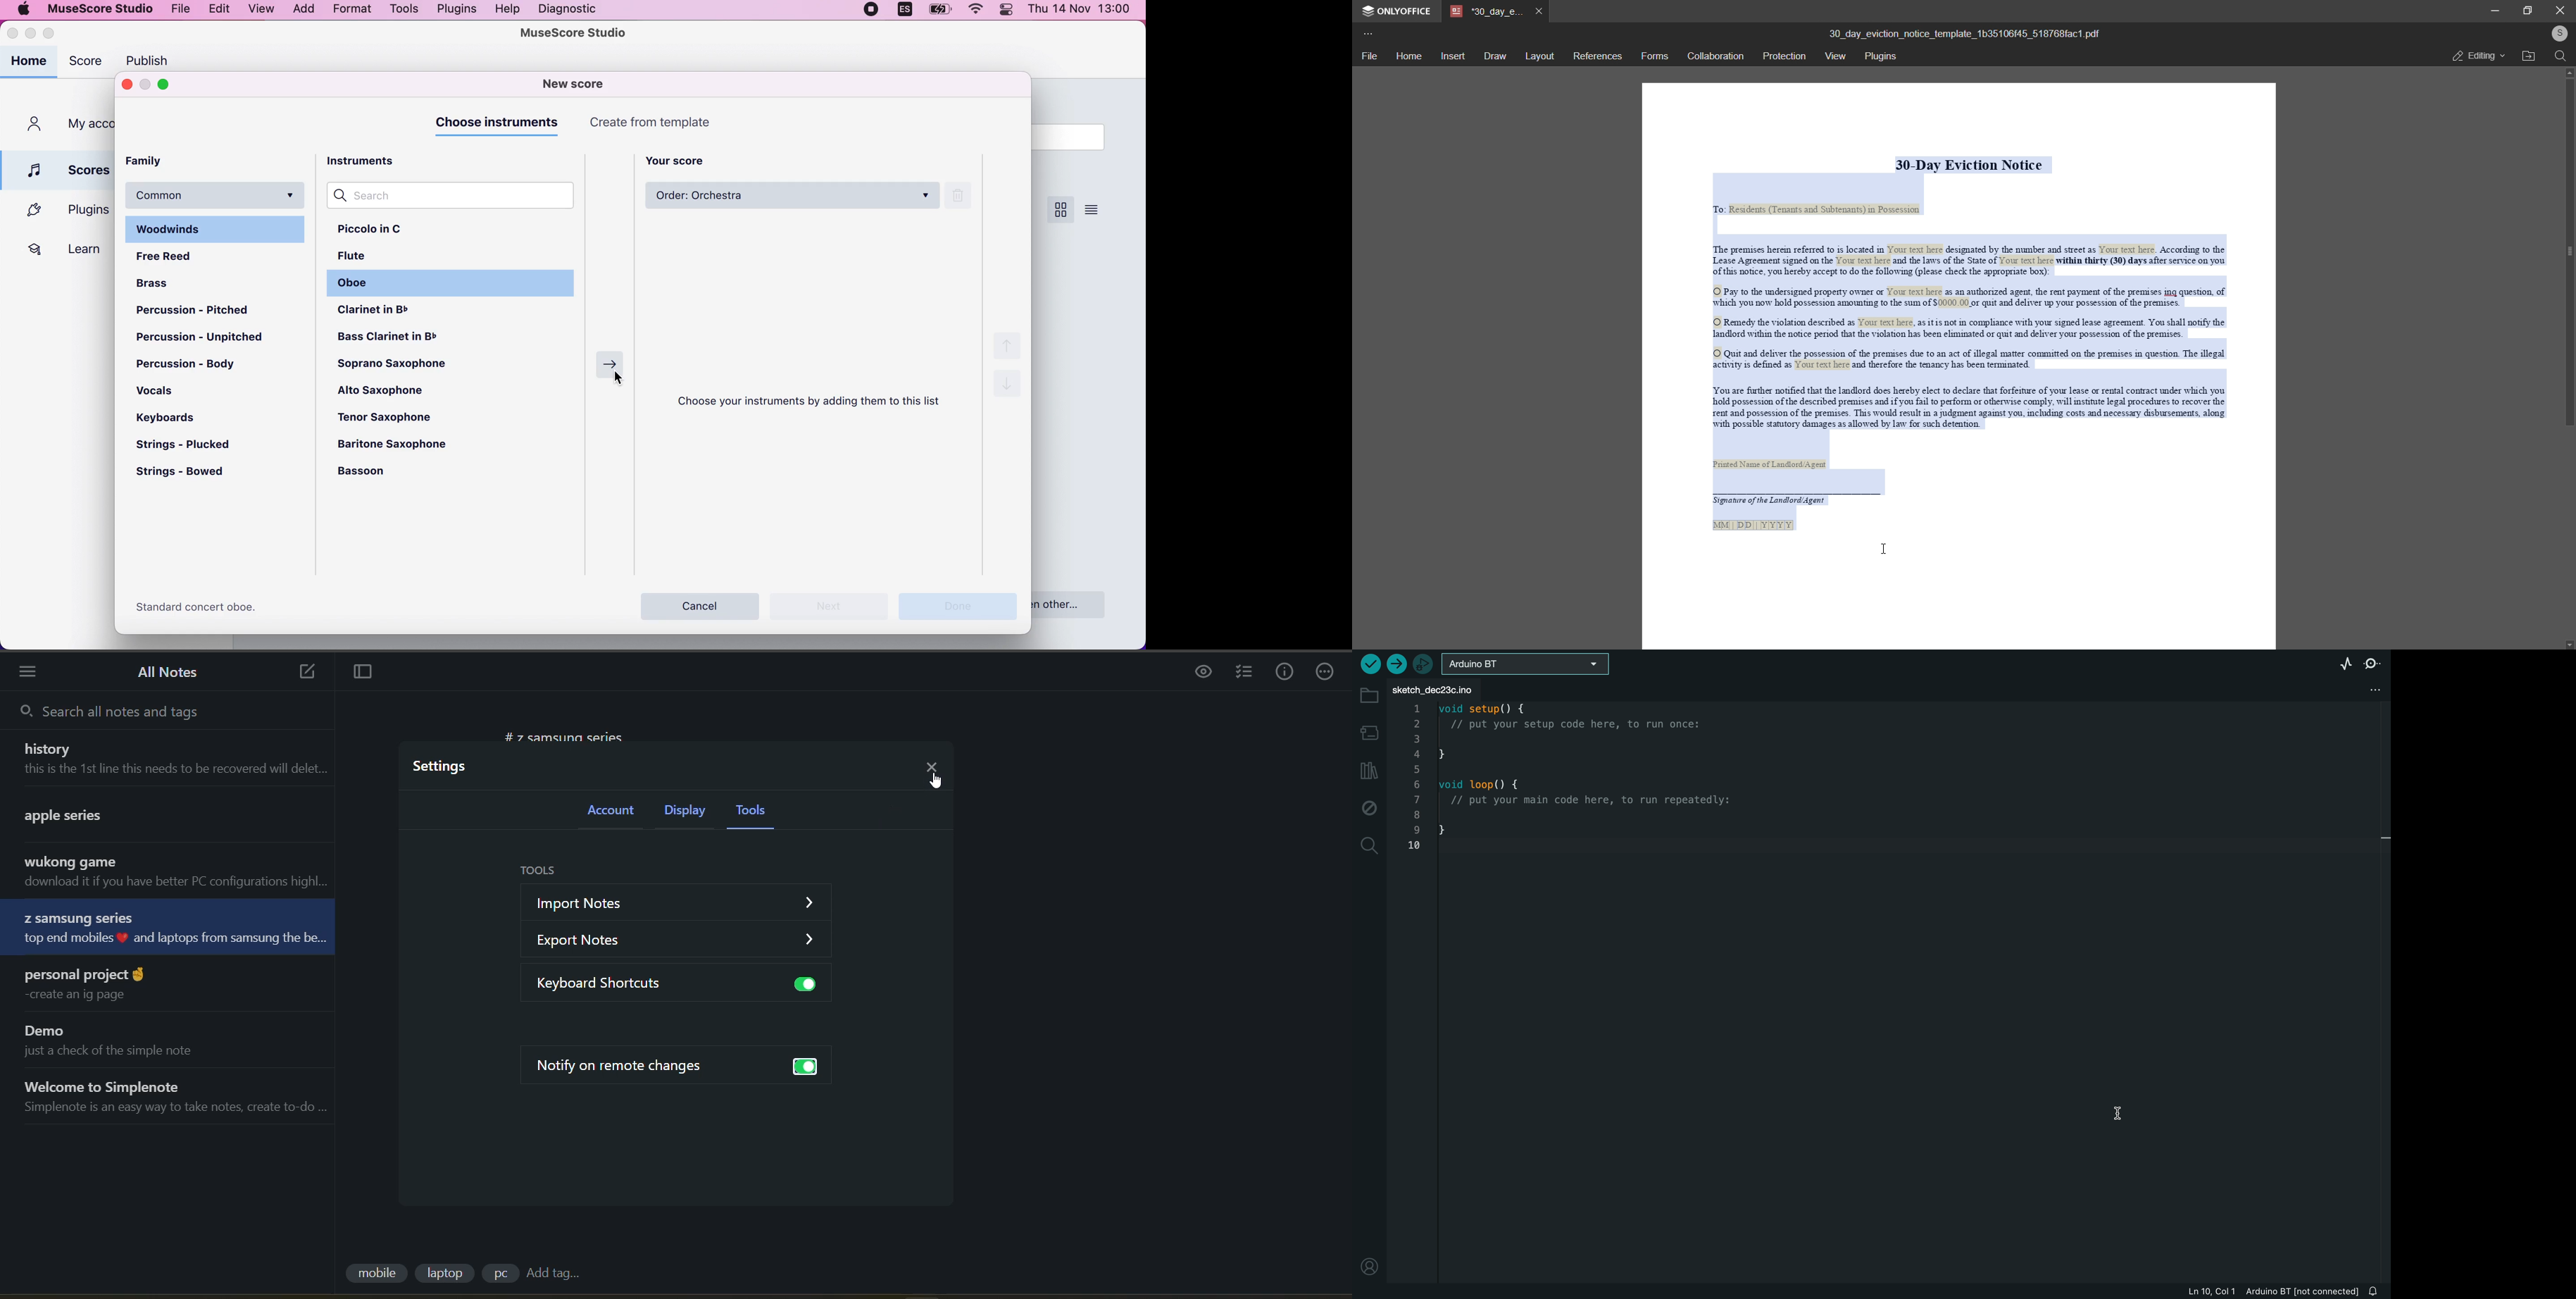 This screenshot has height=1316, width=2576. I want to click on note title and preview, so click(92, 986).